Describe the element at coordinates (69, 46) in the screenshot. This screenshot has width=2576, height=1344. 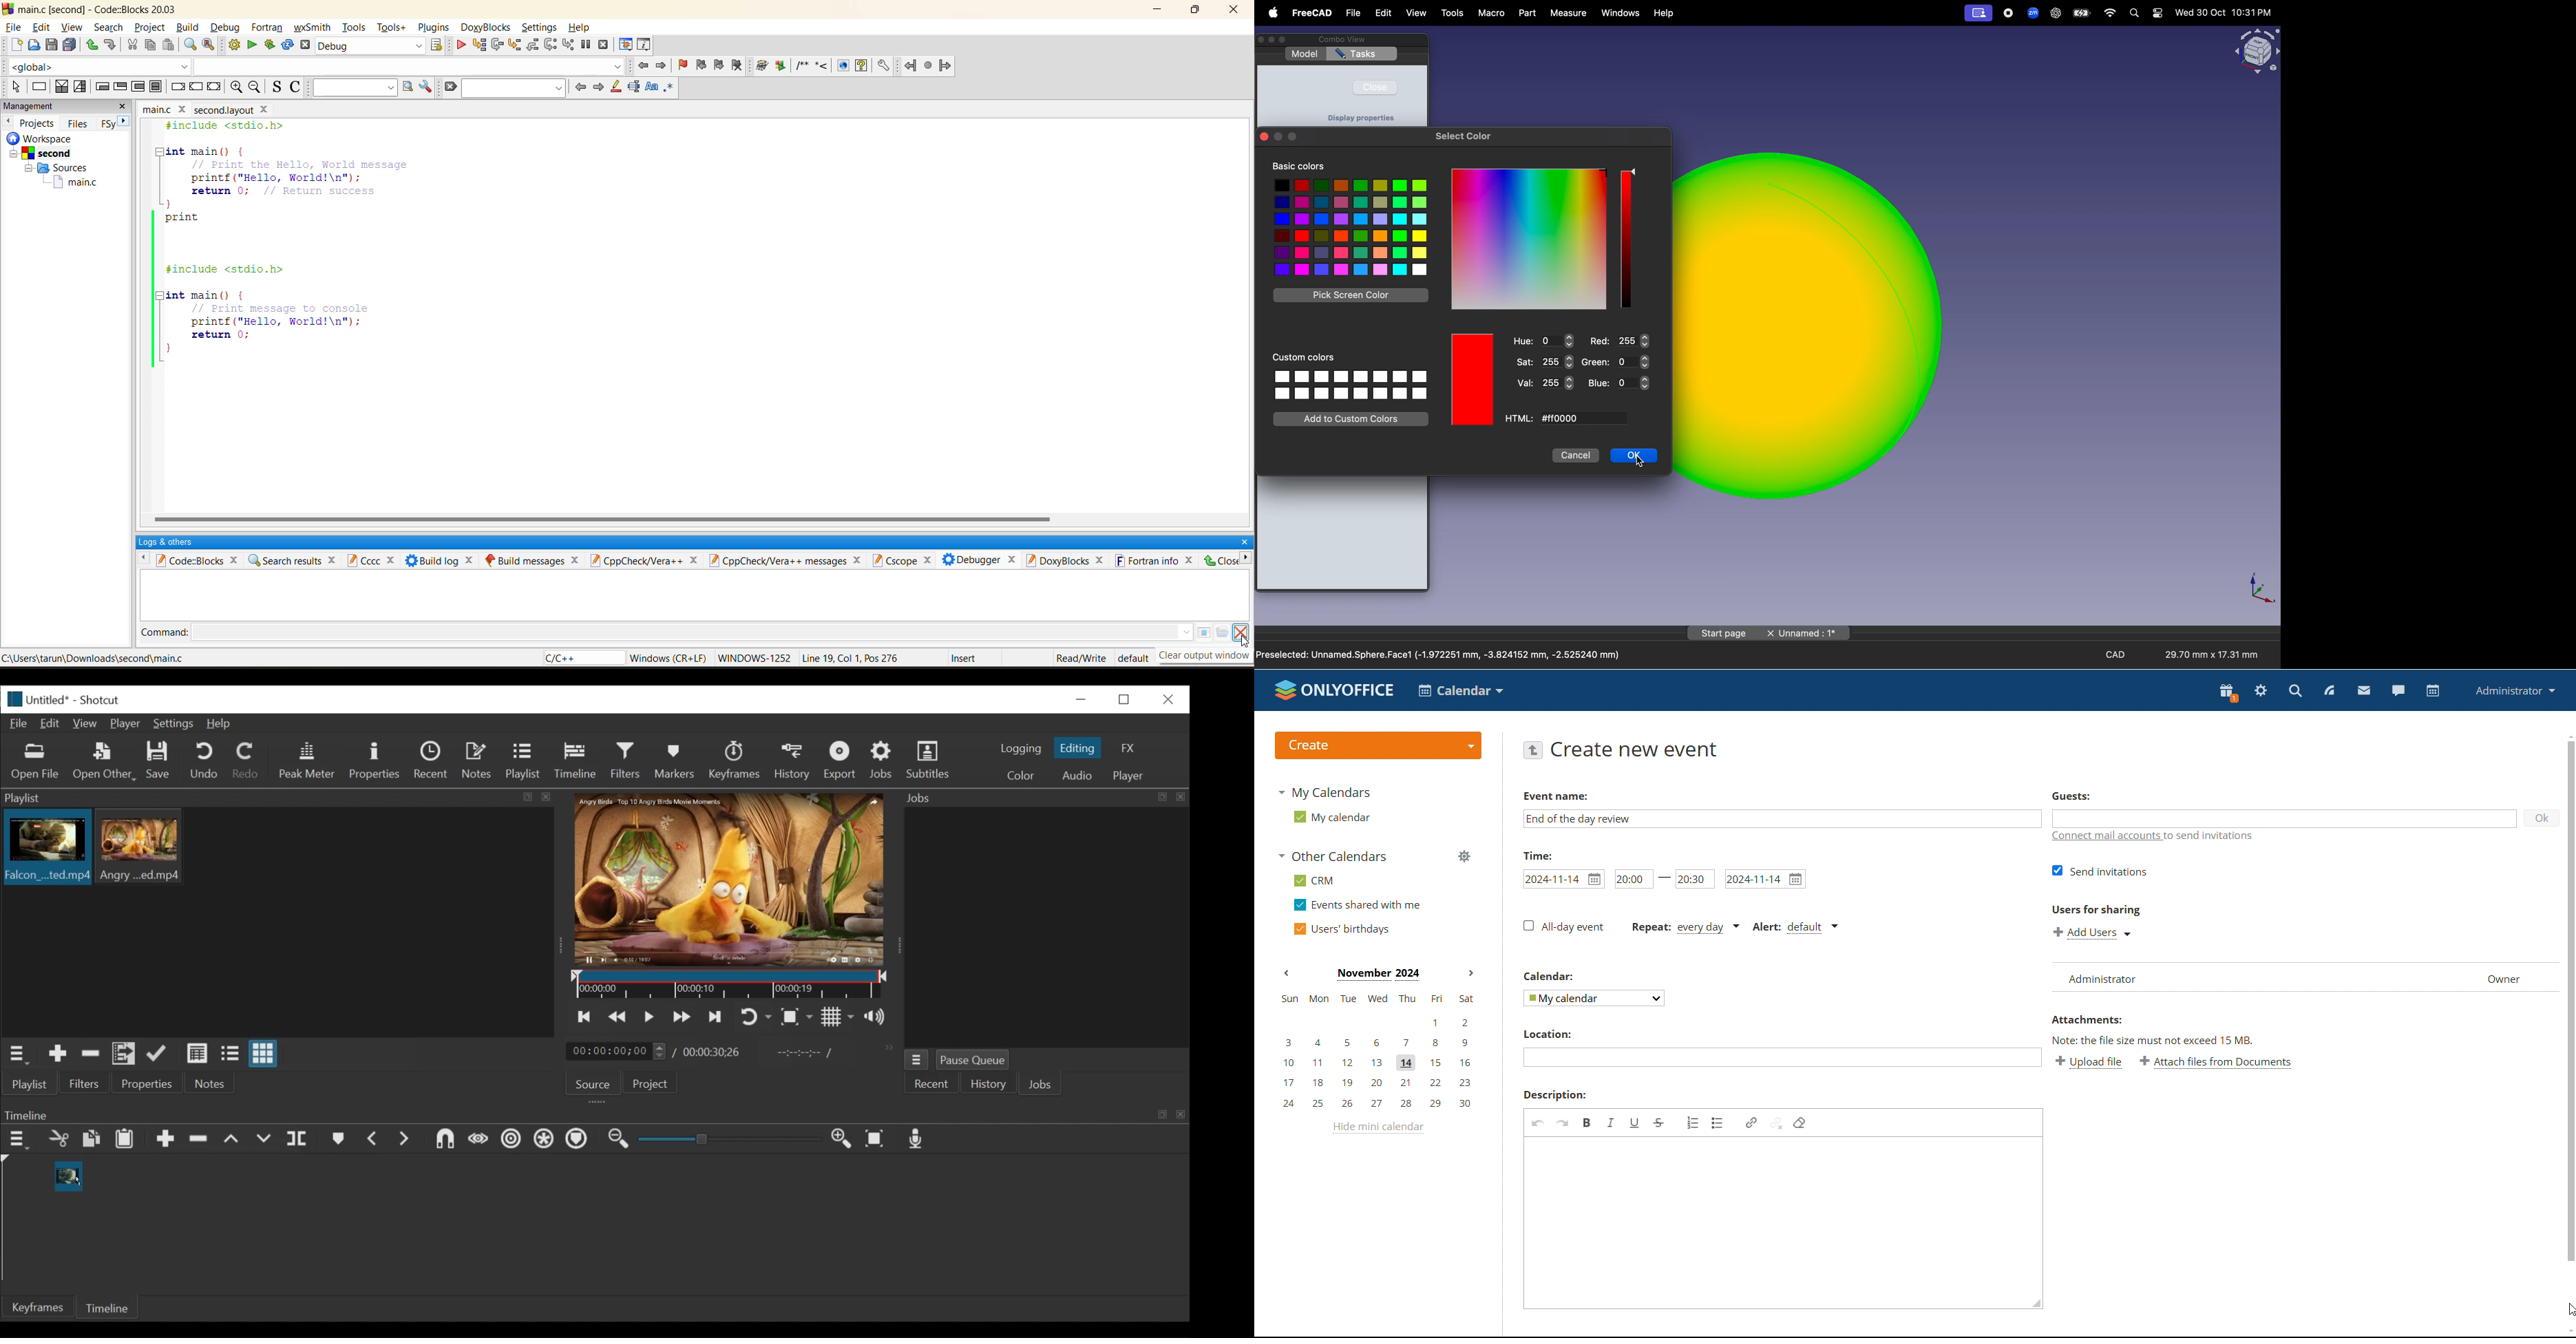
I see `save everything` at that location.